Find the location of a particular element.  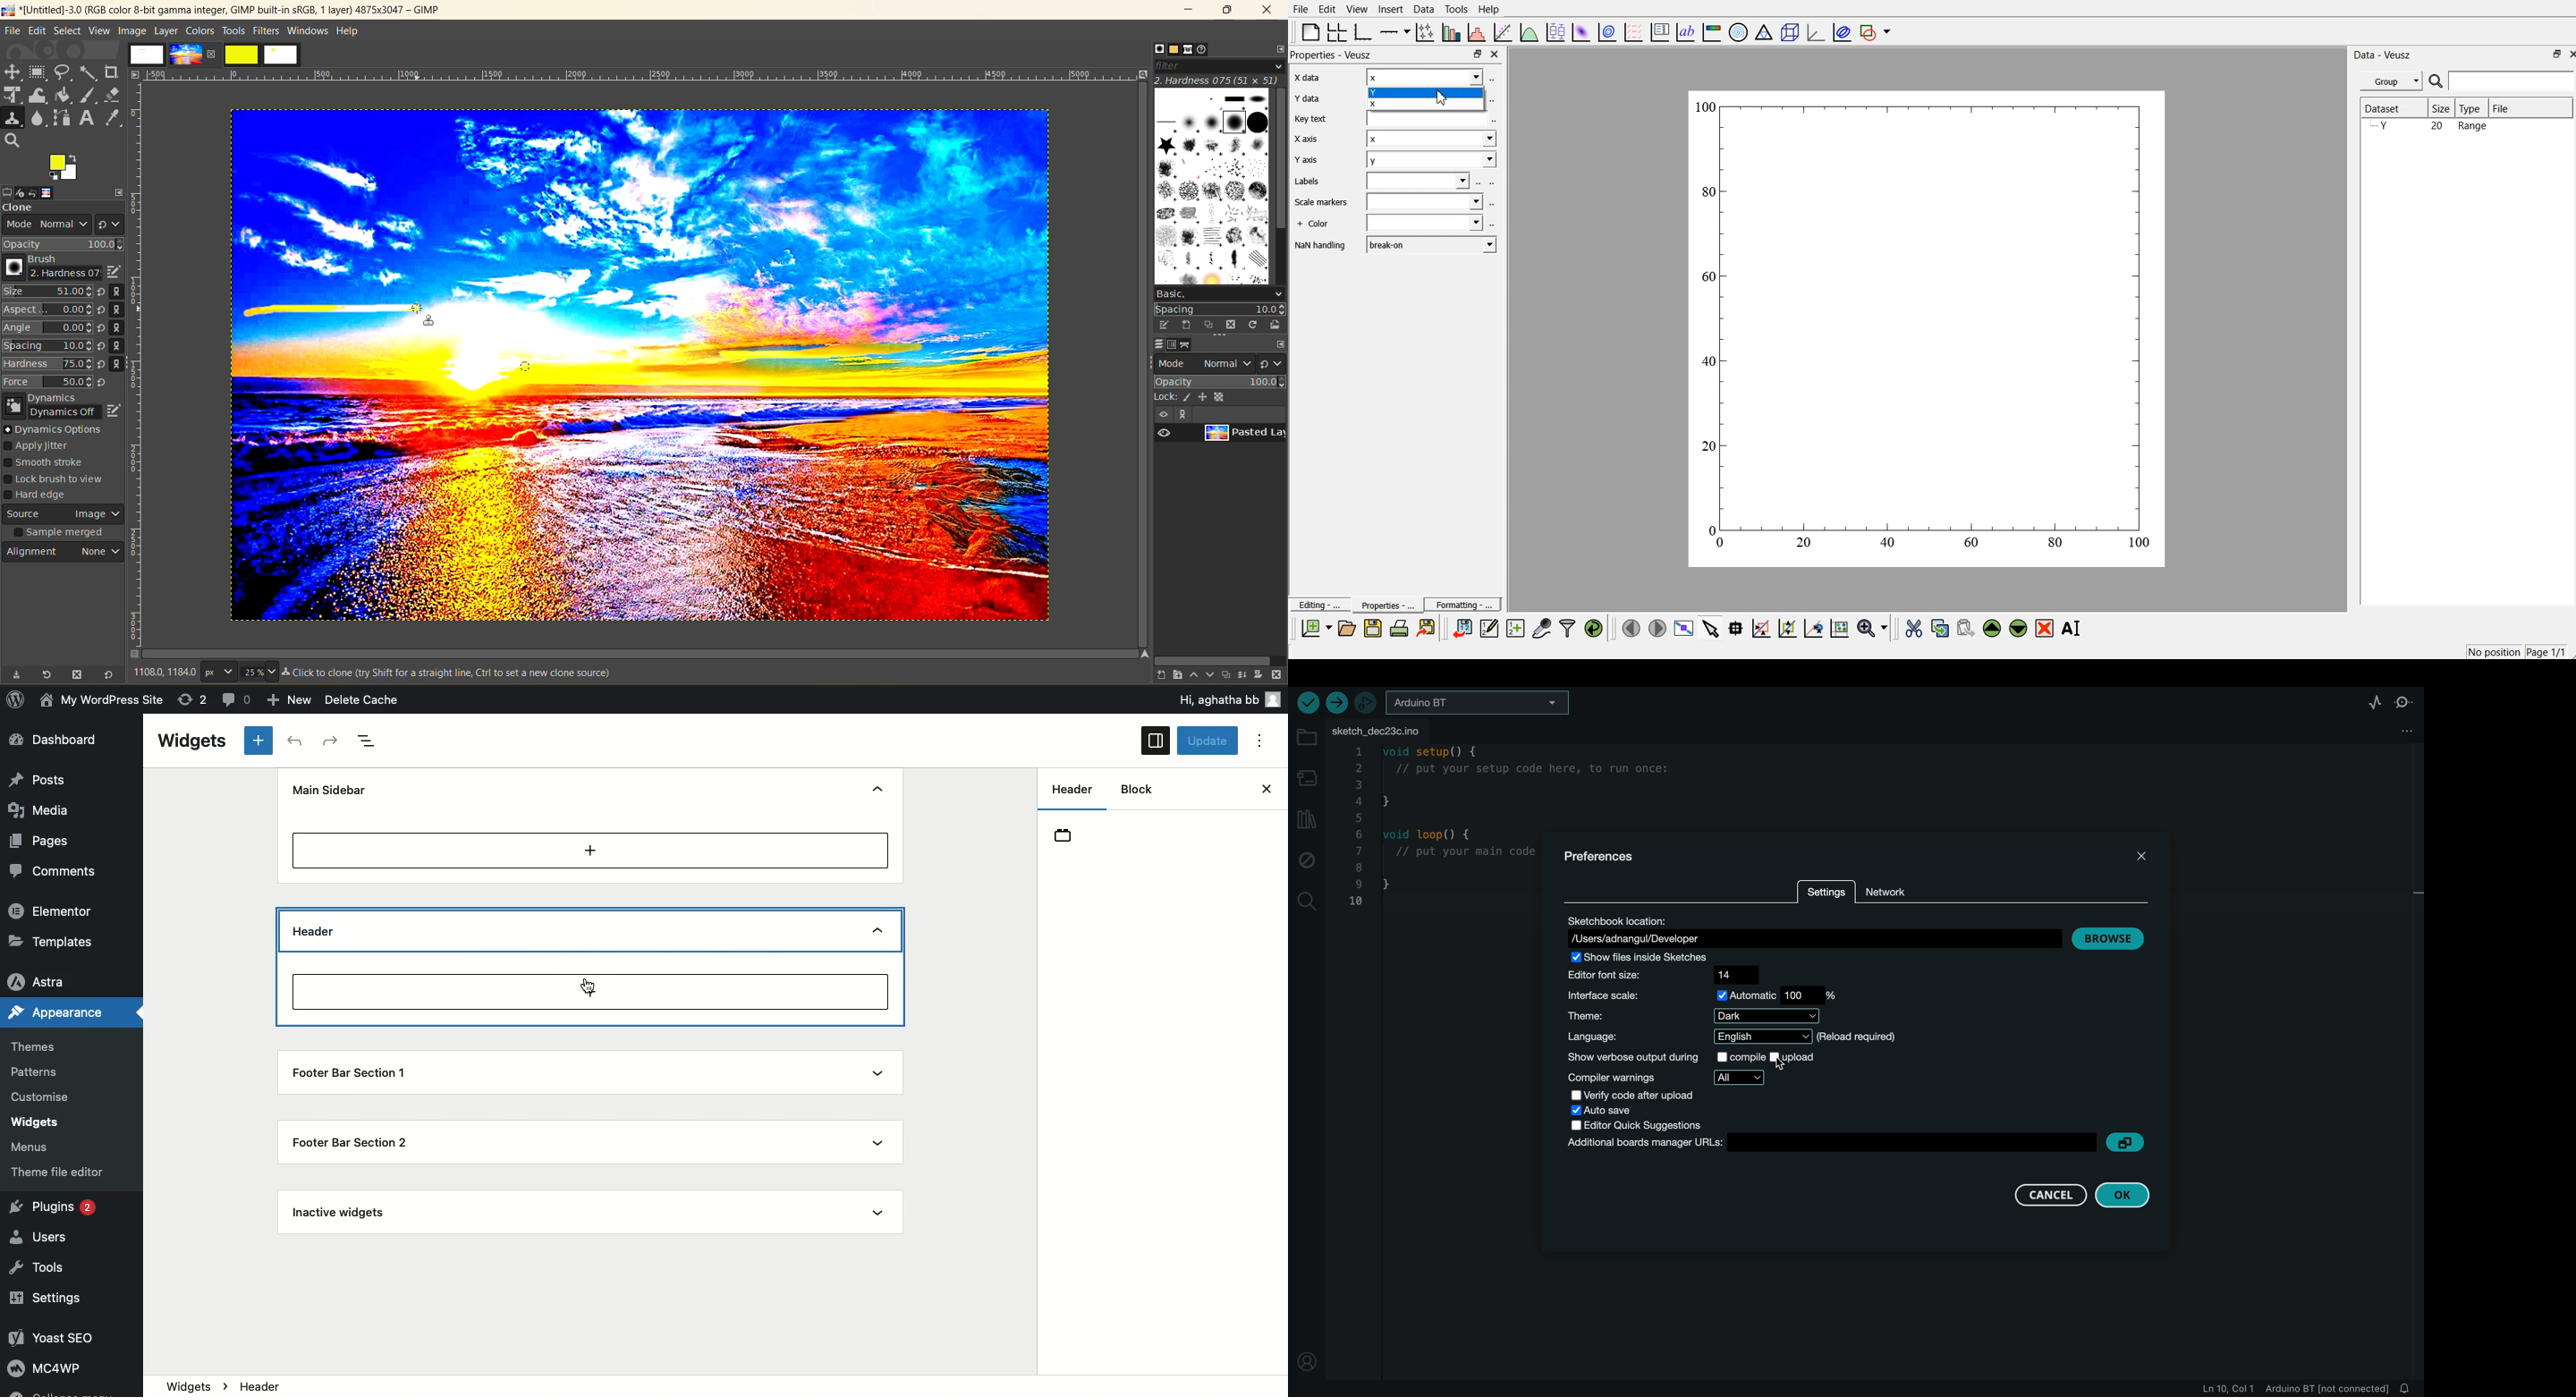

[Hardness 75.0 is located at coordinates (47, 362).